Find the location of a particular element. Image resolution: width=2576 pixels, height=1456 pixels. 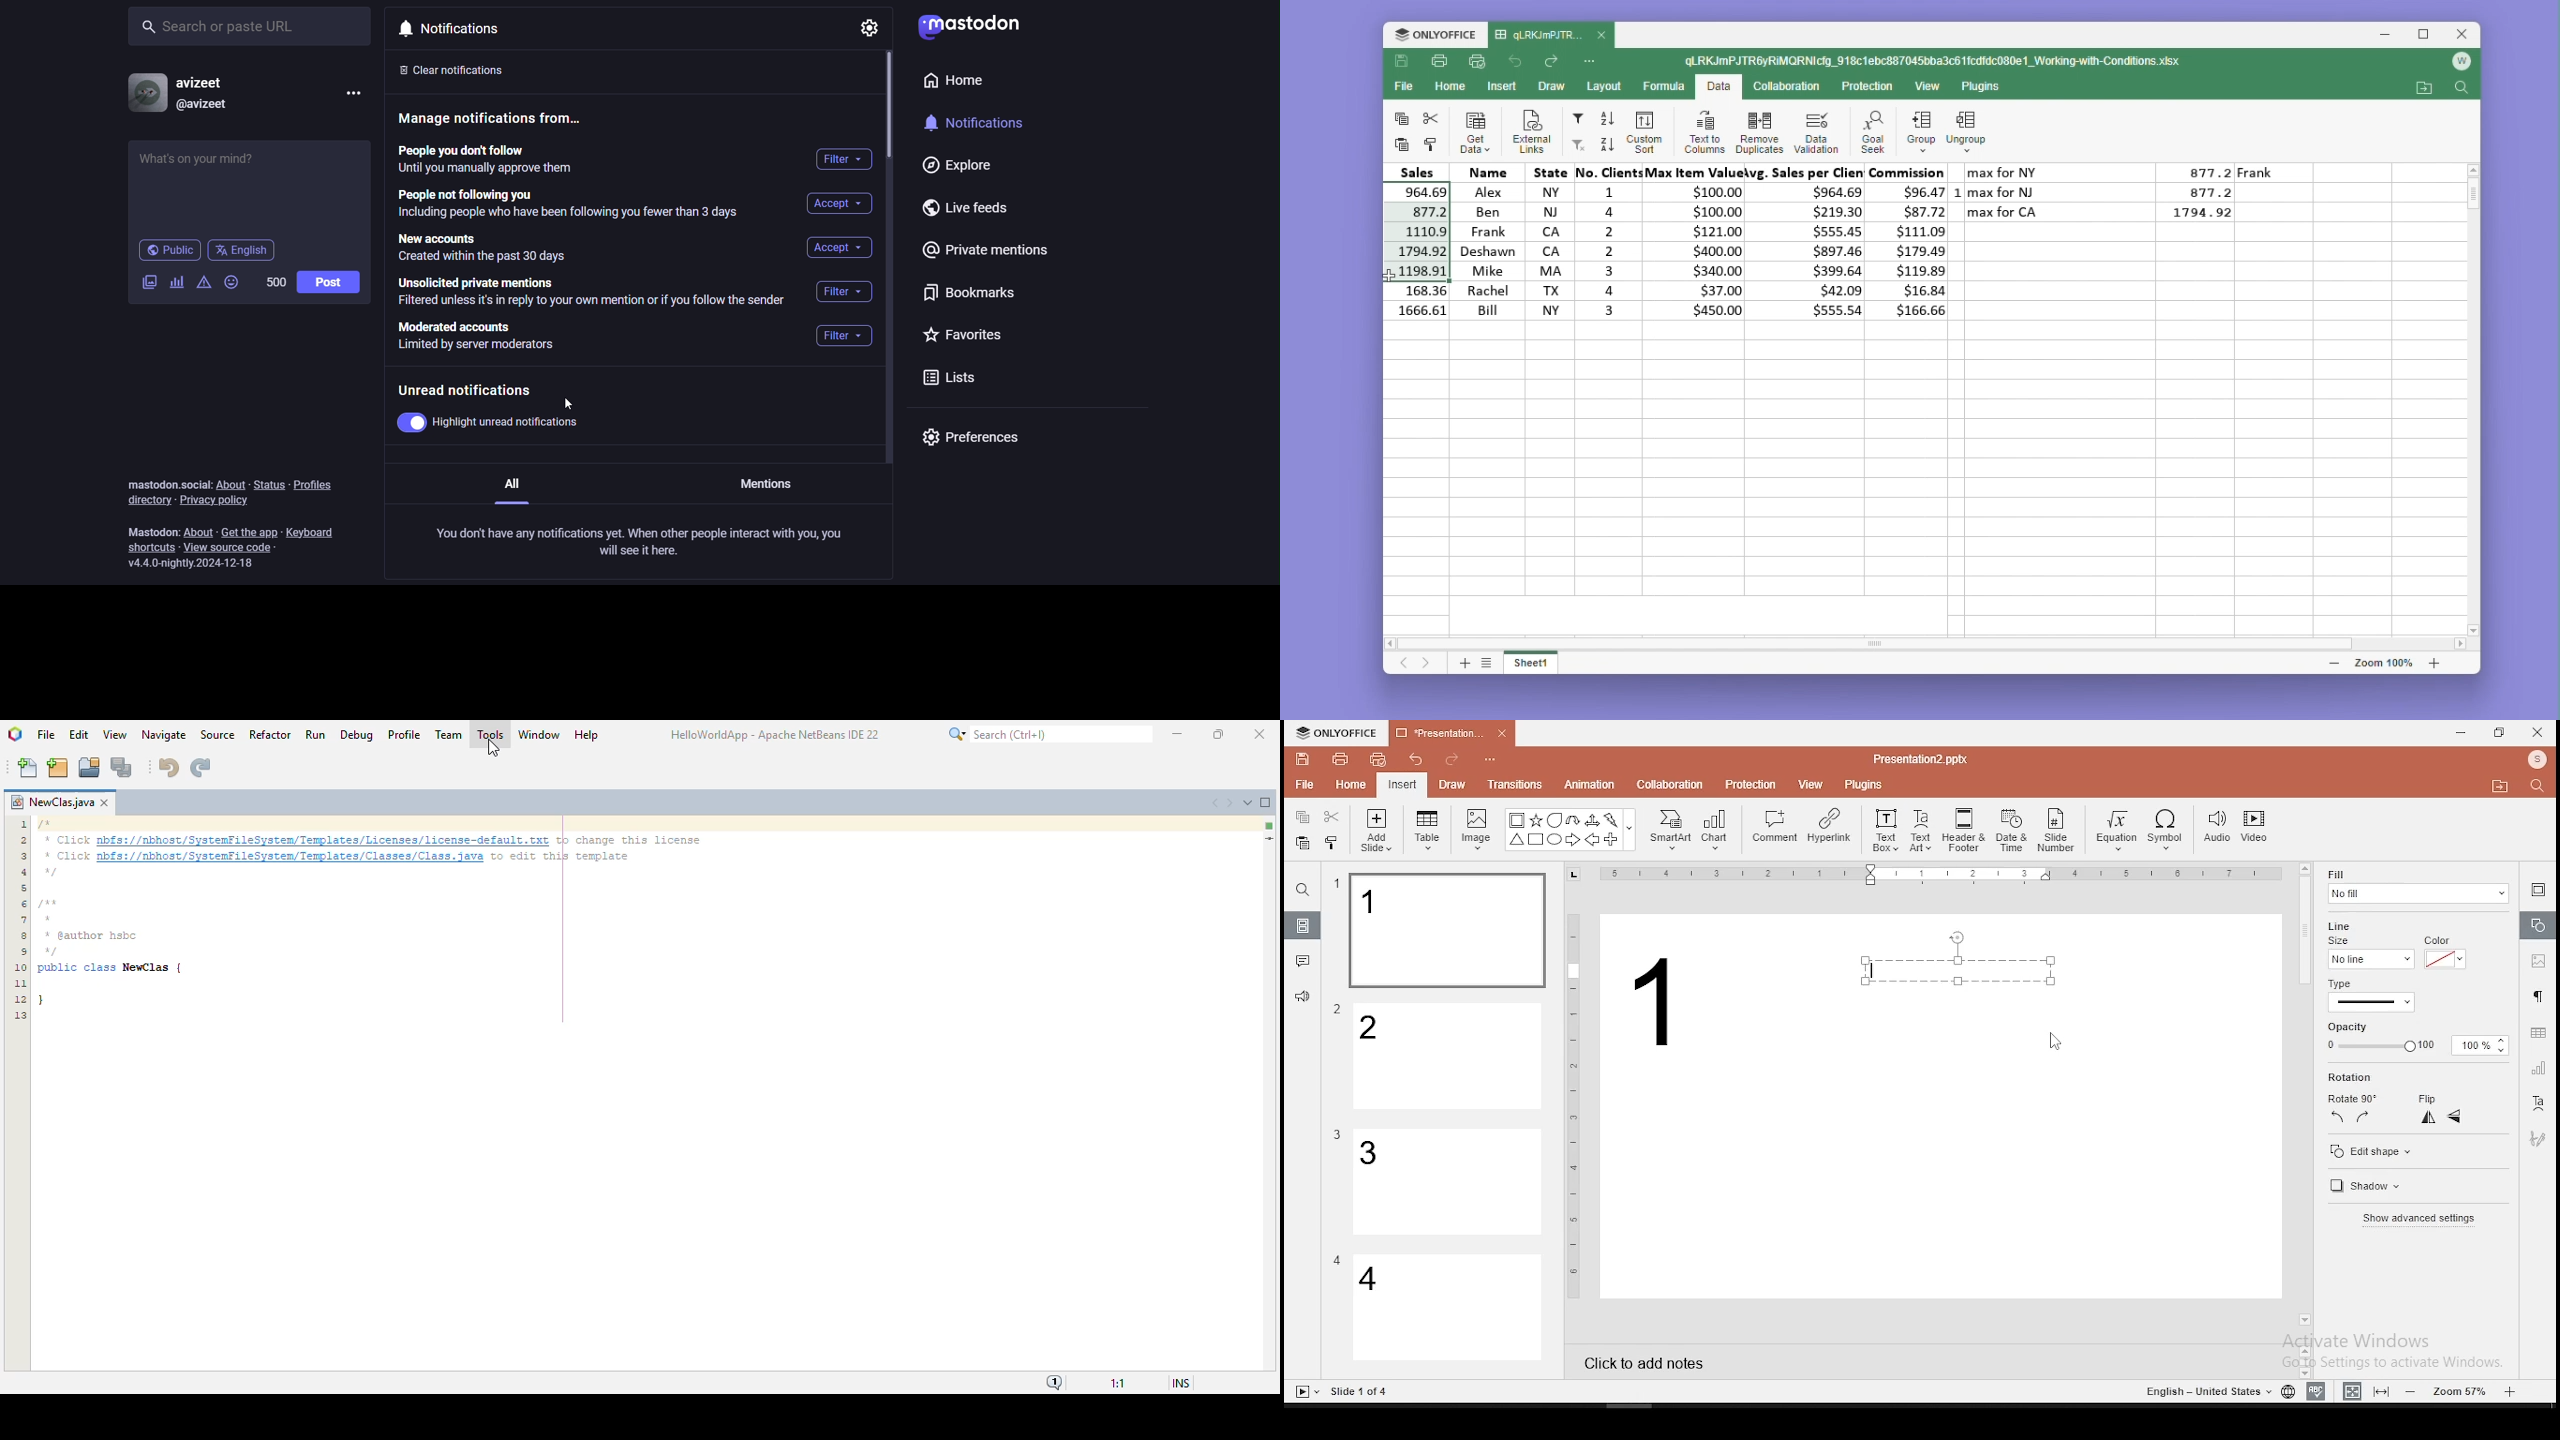

what's on your mind is located at coordinates (248, 187).